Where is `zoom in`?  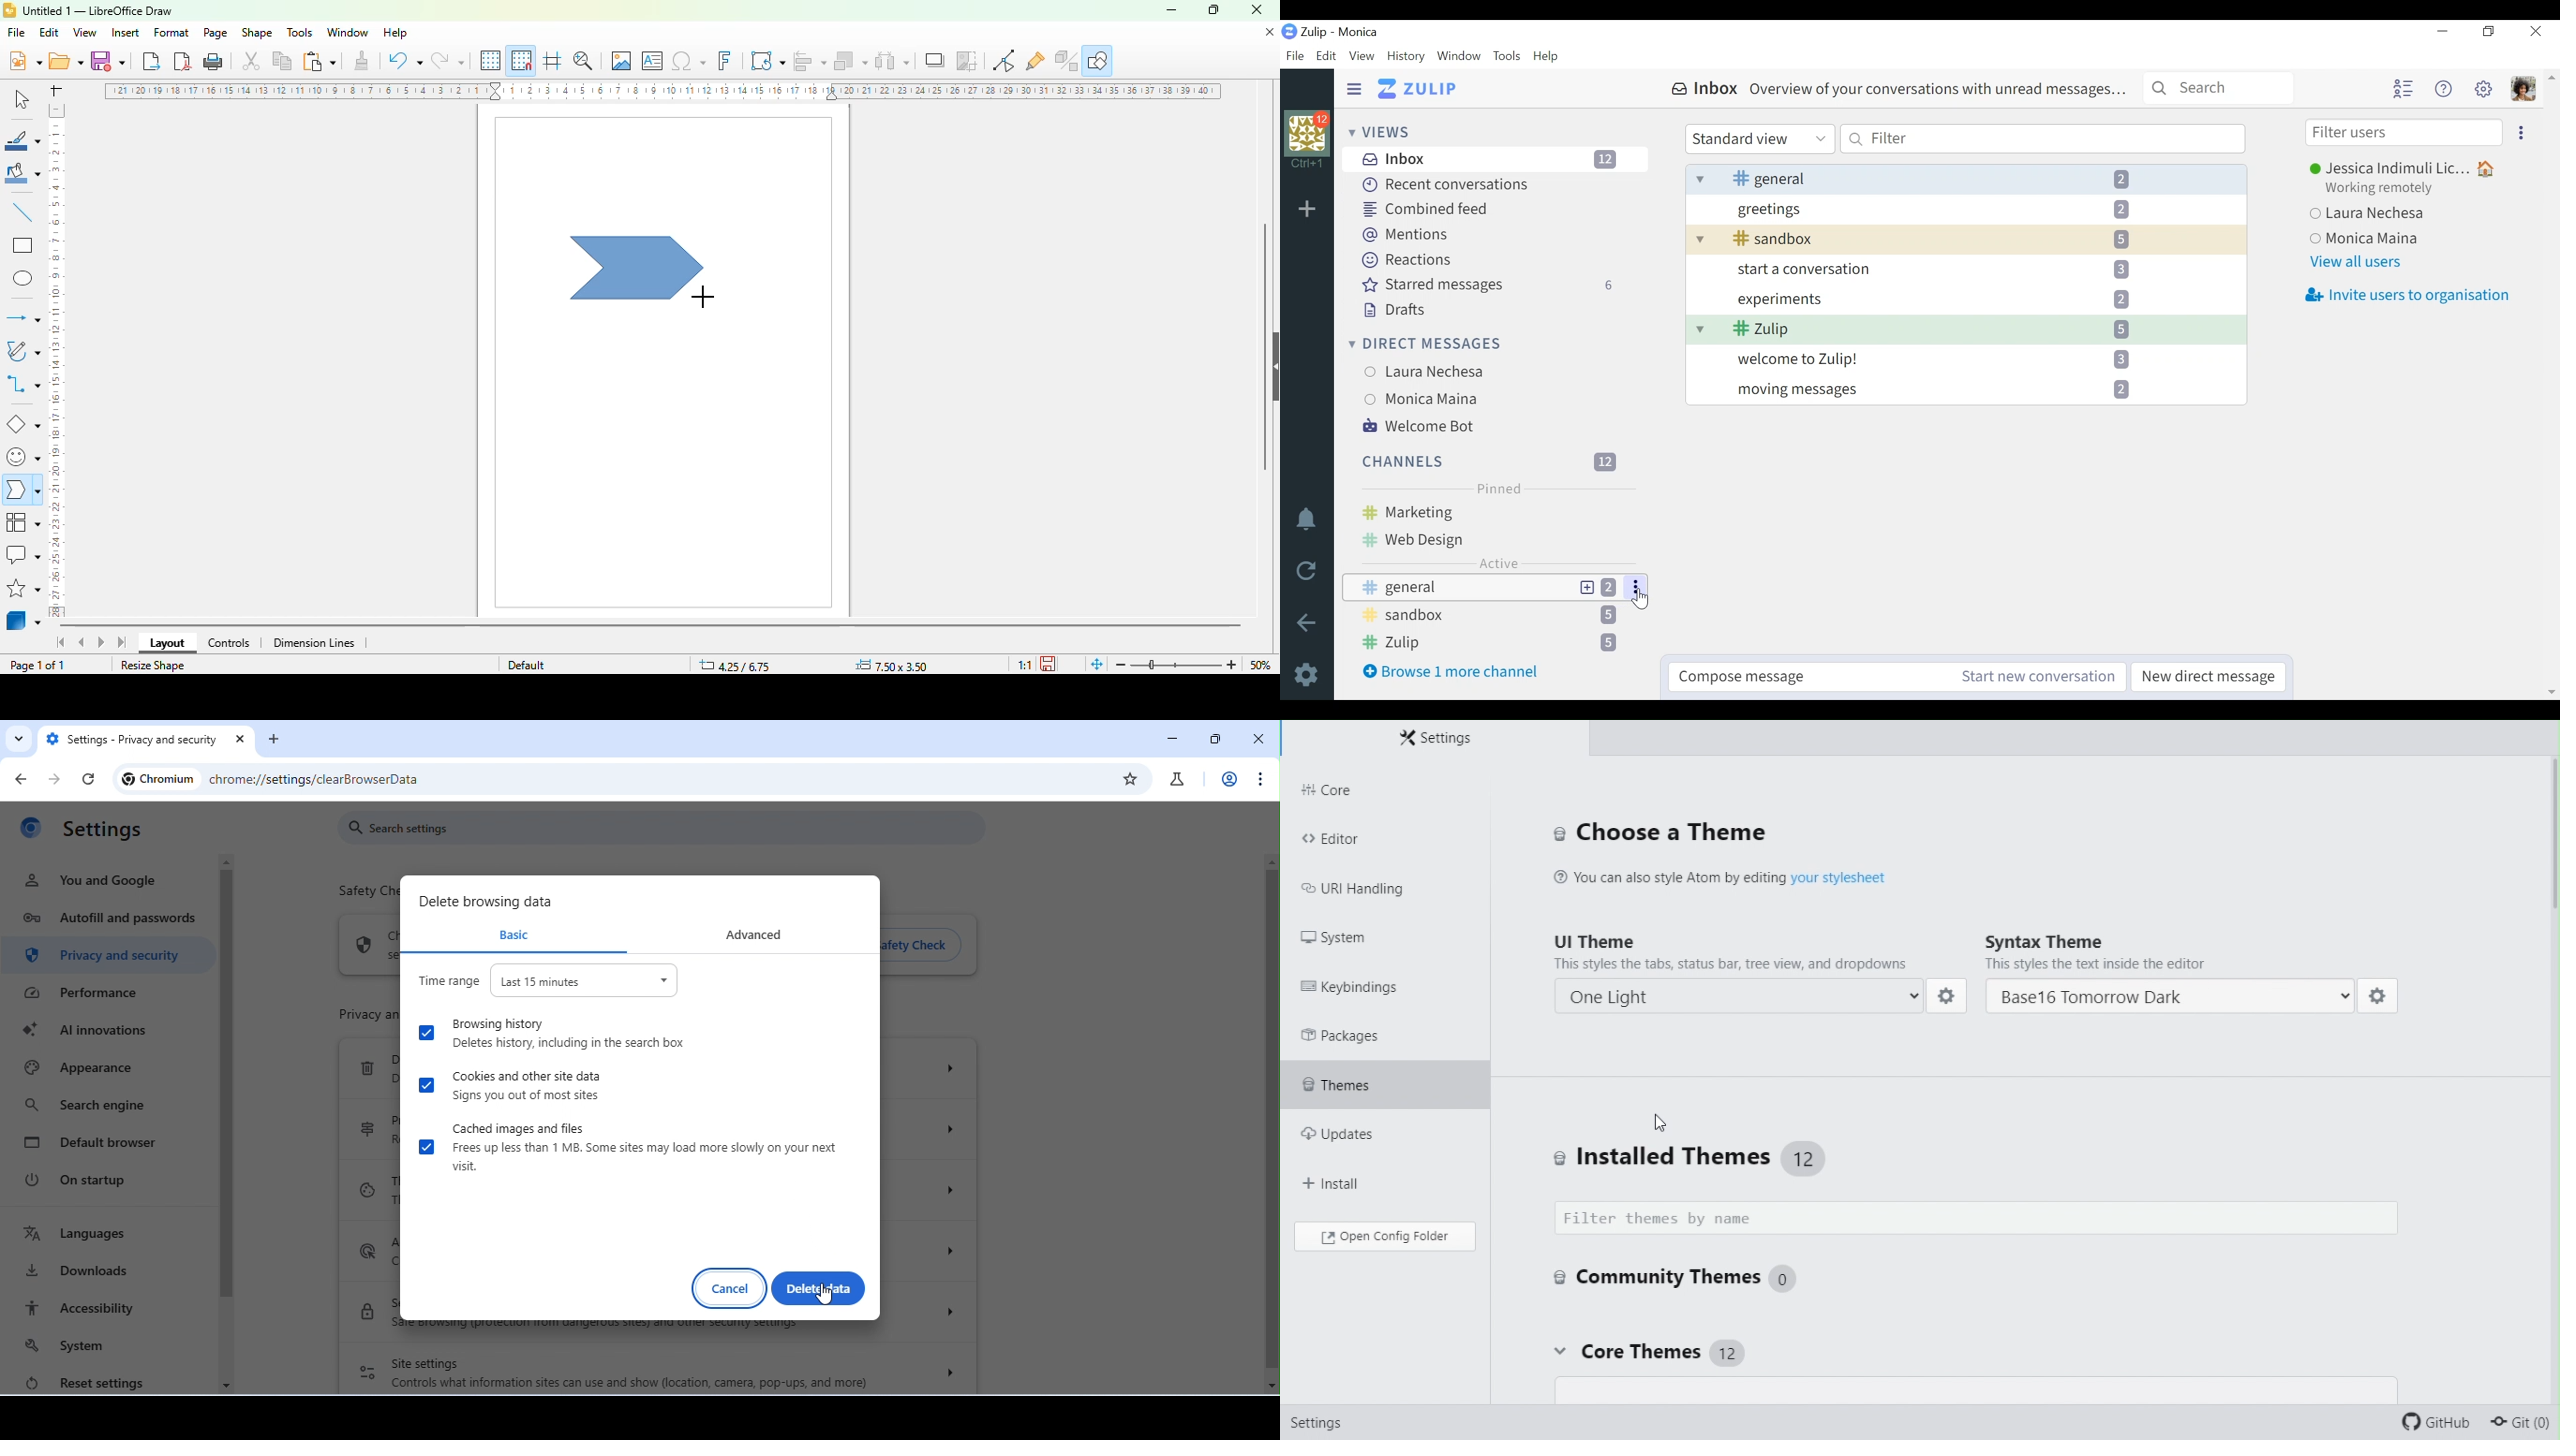 zoom in is located at coordinates (1231, 665).